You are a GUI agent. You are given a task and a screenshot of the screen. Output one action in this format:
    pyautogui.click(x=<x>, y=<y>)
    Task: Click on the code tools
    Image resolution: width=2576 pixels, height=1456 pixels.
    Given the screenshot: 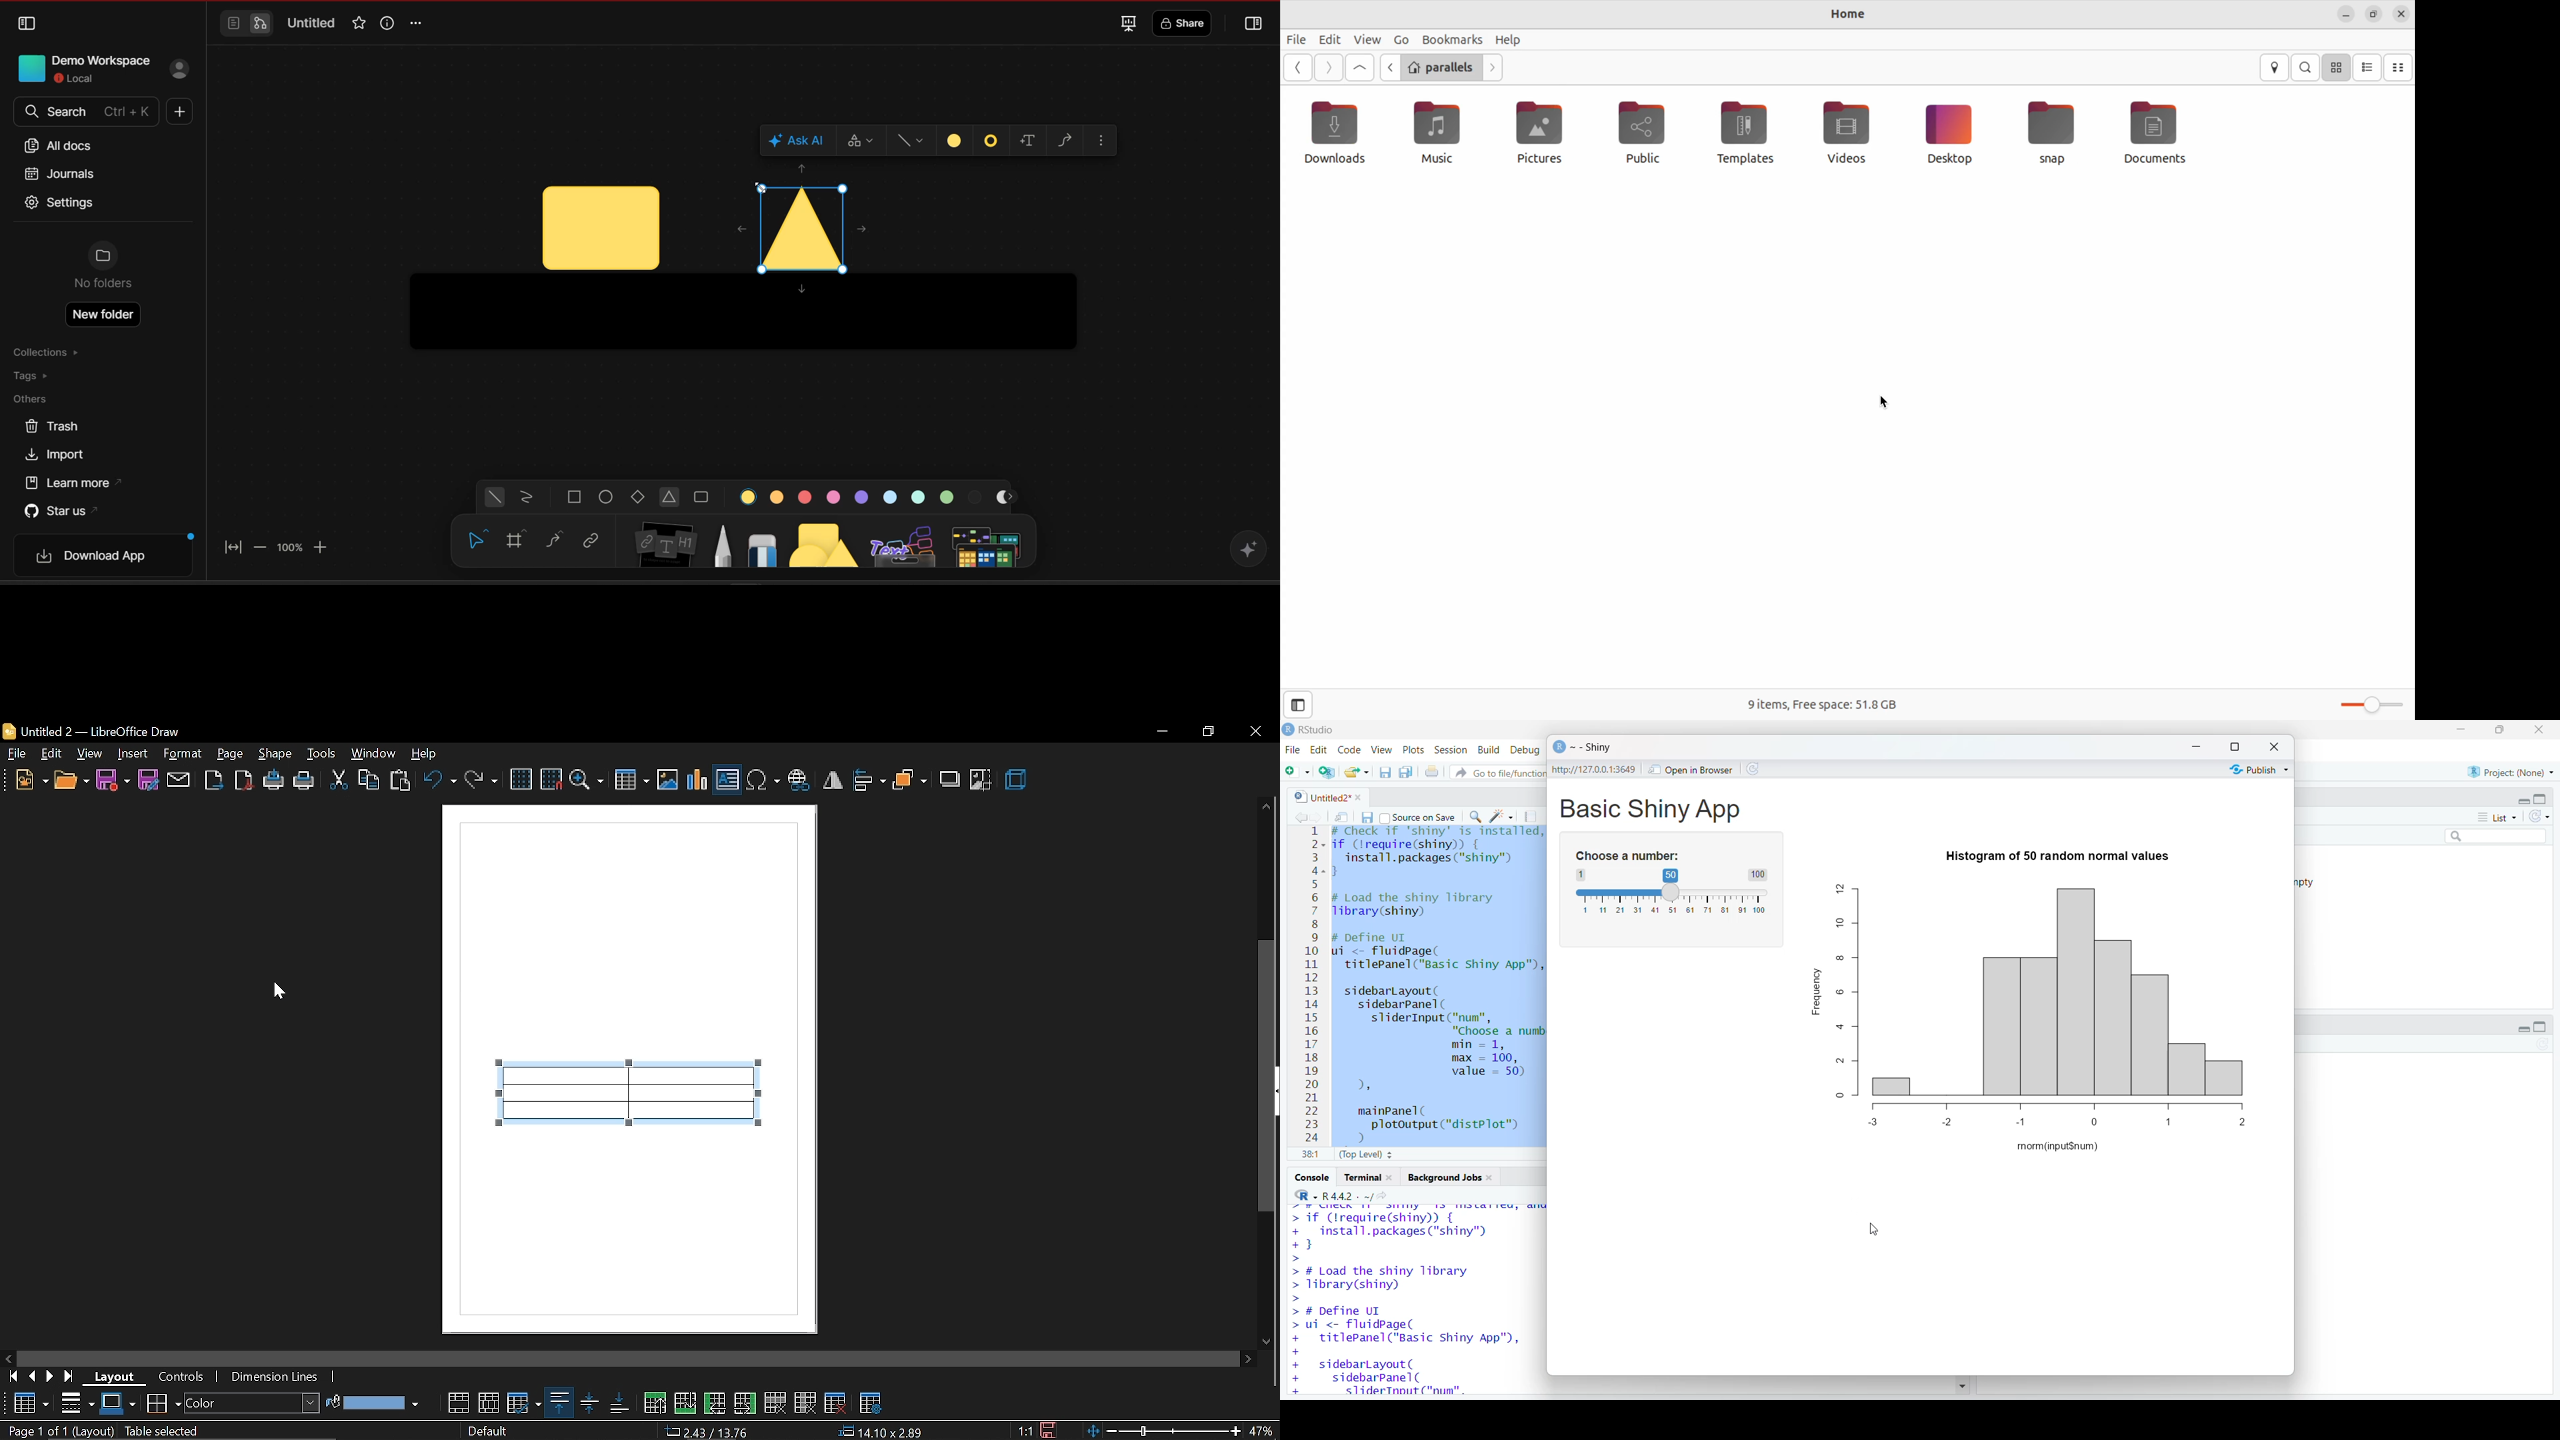 What is the action you would take?
    pyautogui.click(x=1502, y=816)
    